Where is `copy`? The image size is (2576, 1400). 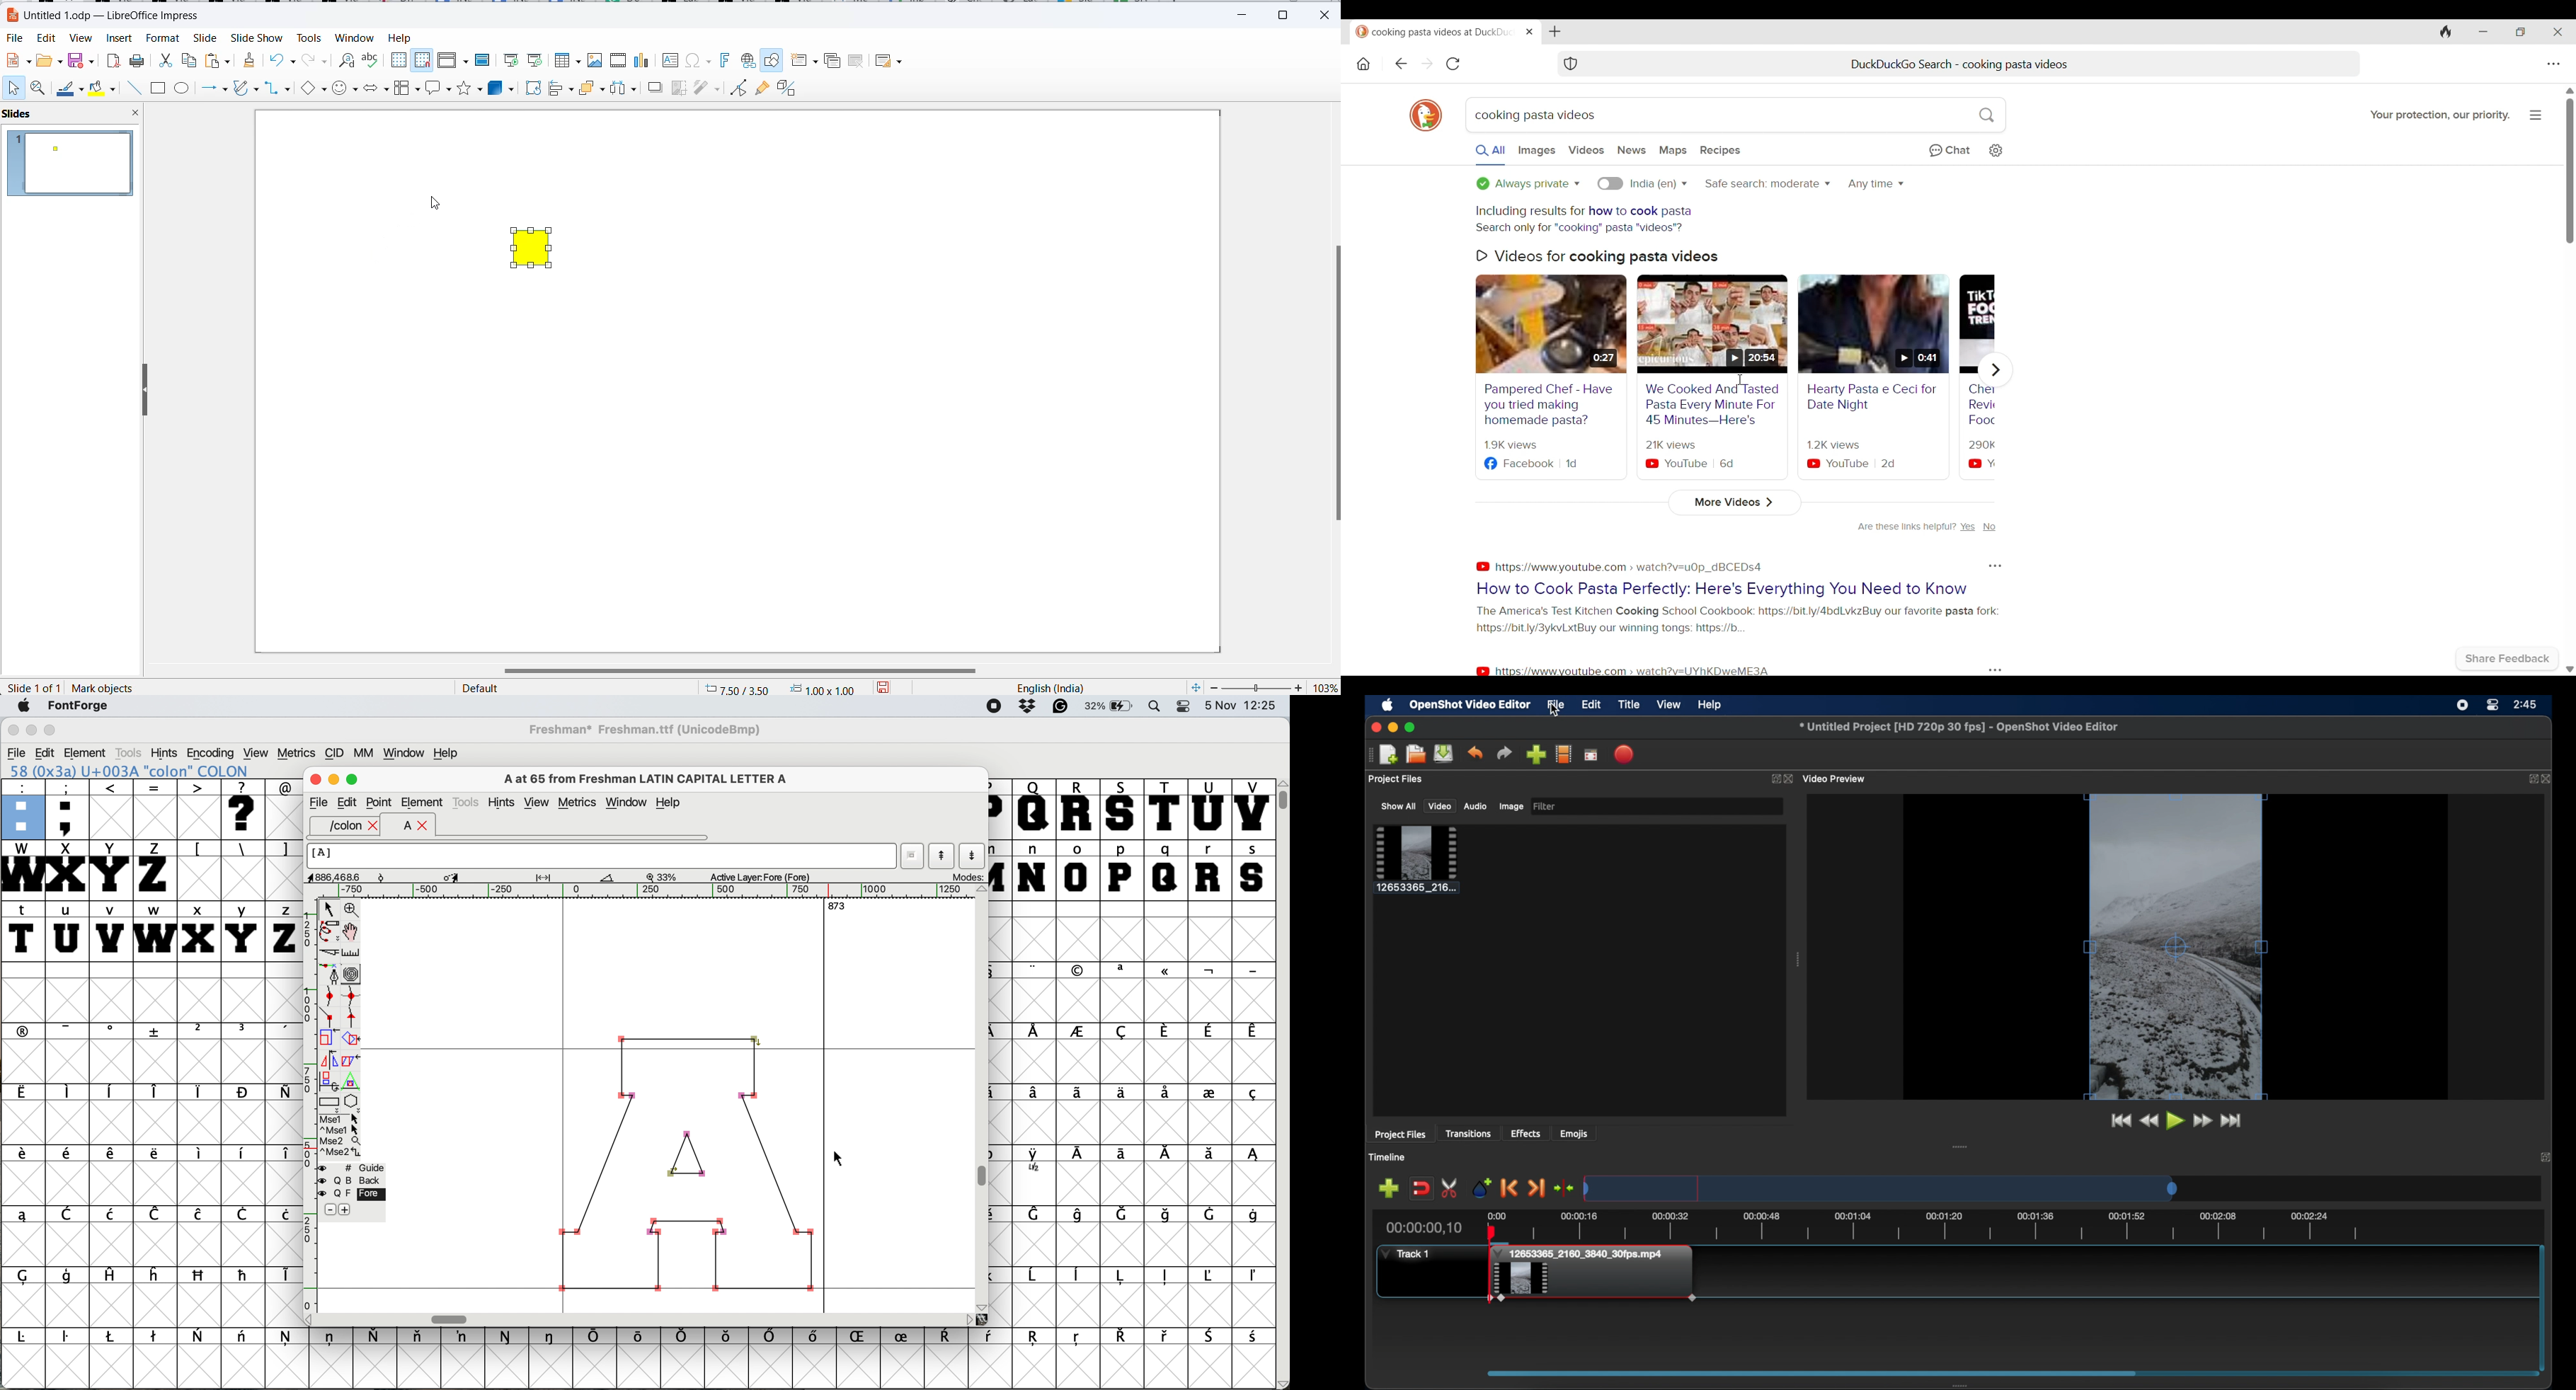 copy is located at coordinates (190, 61).